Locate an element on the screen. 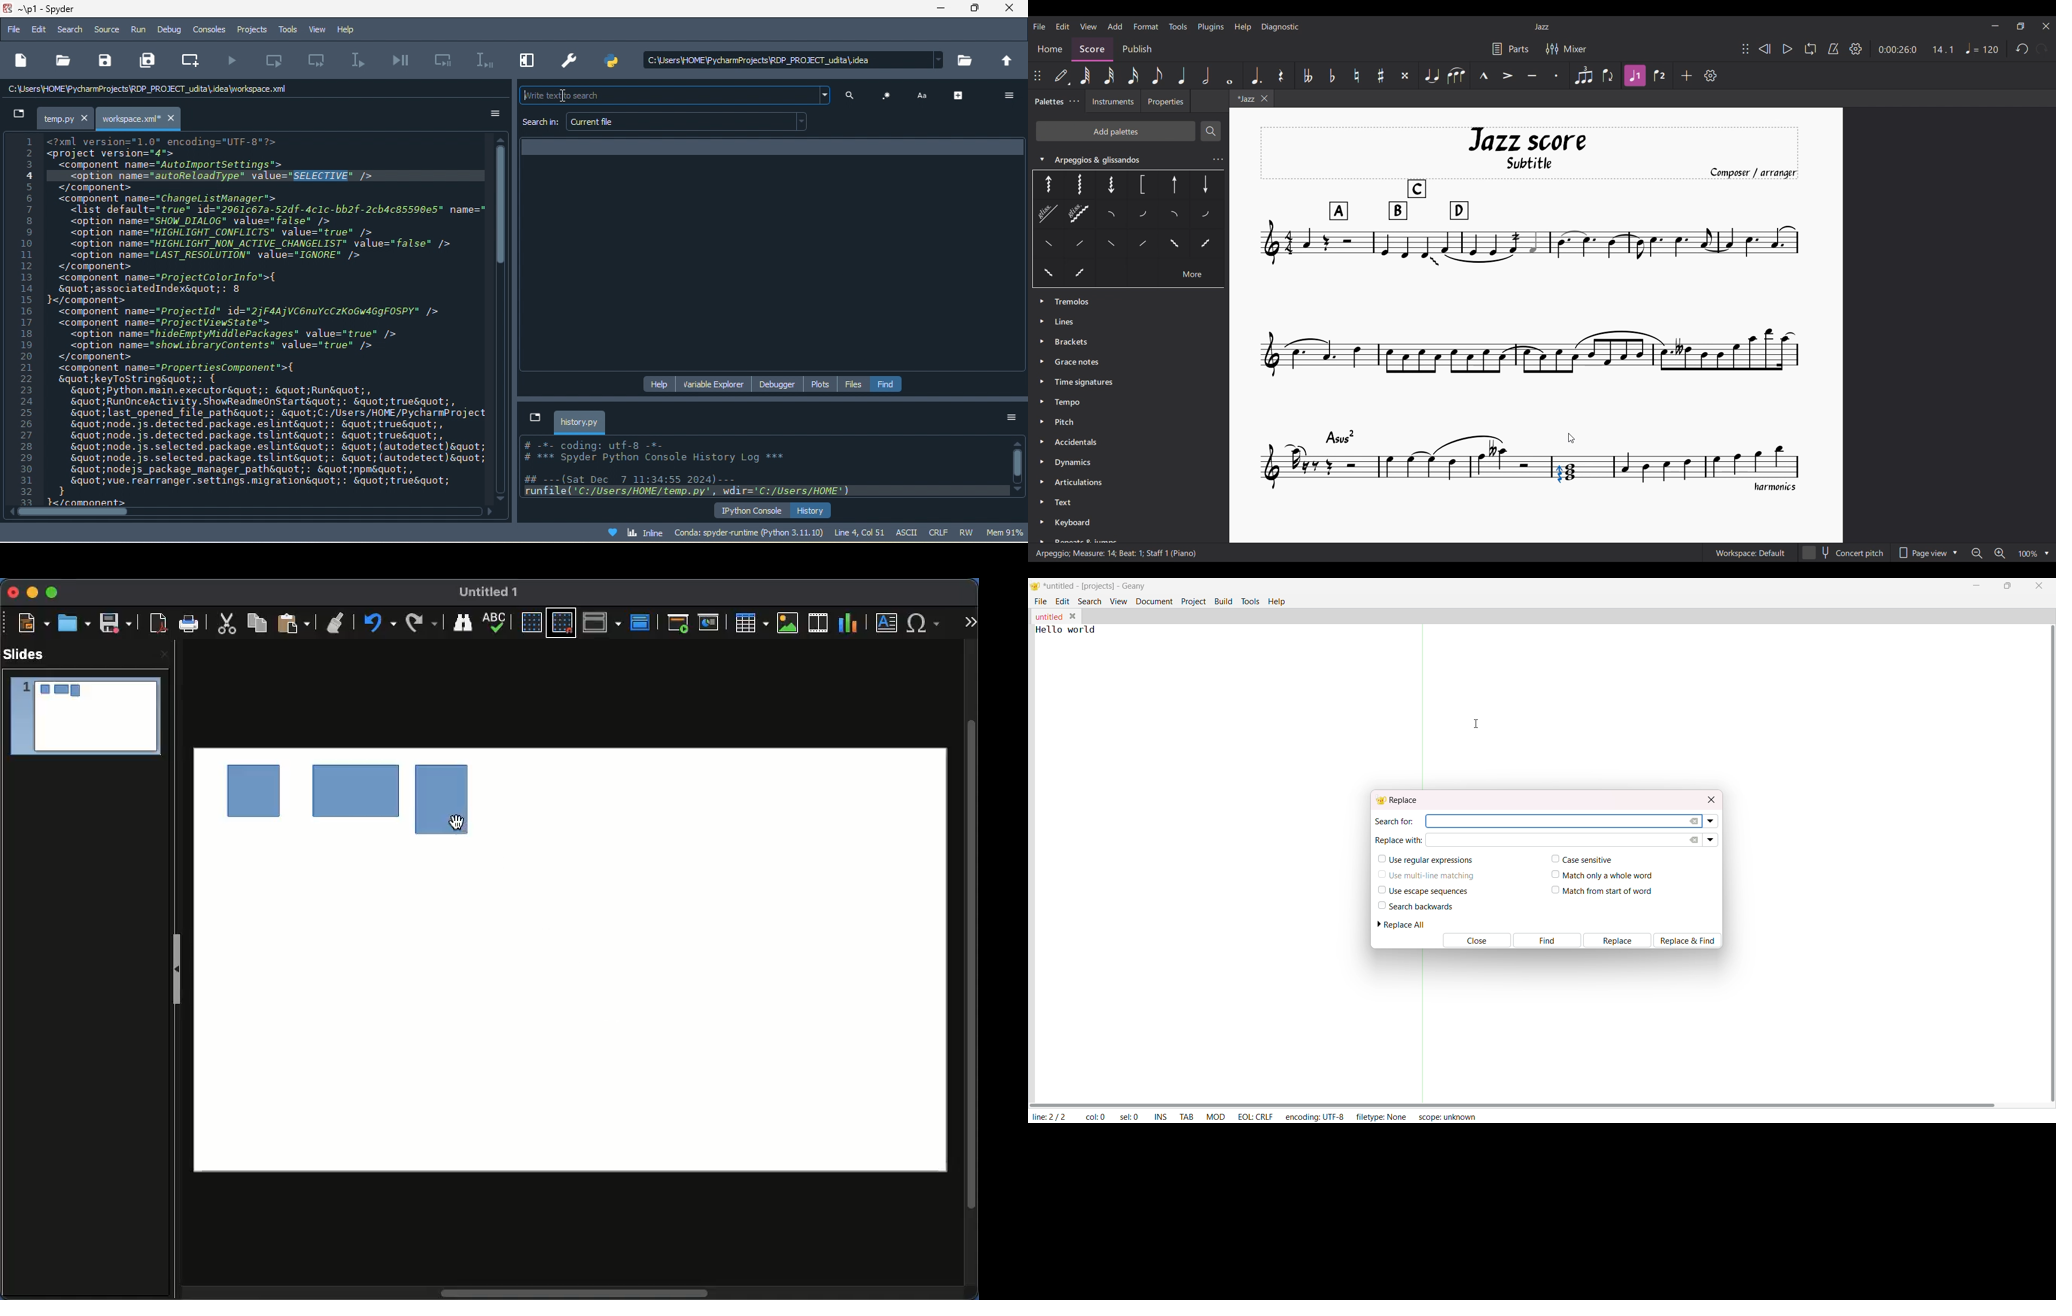 Image resolution: width=2072 pixels, height=1316 pixels. save is located at coordinates (105, 61).